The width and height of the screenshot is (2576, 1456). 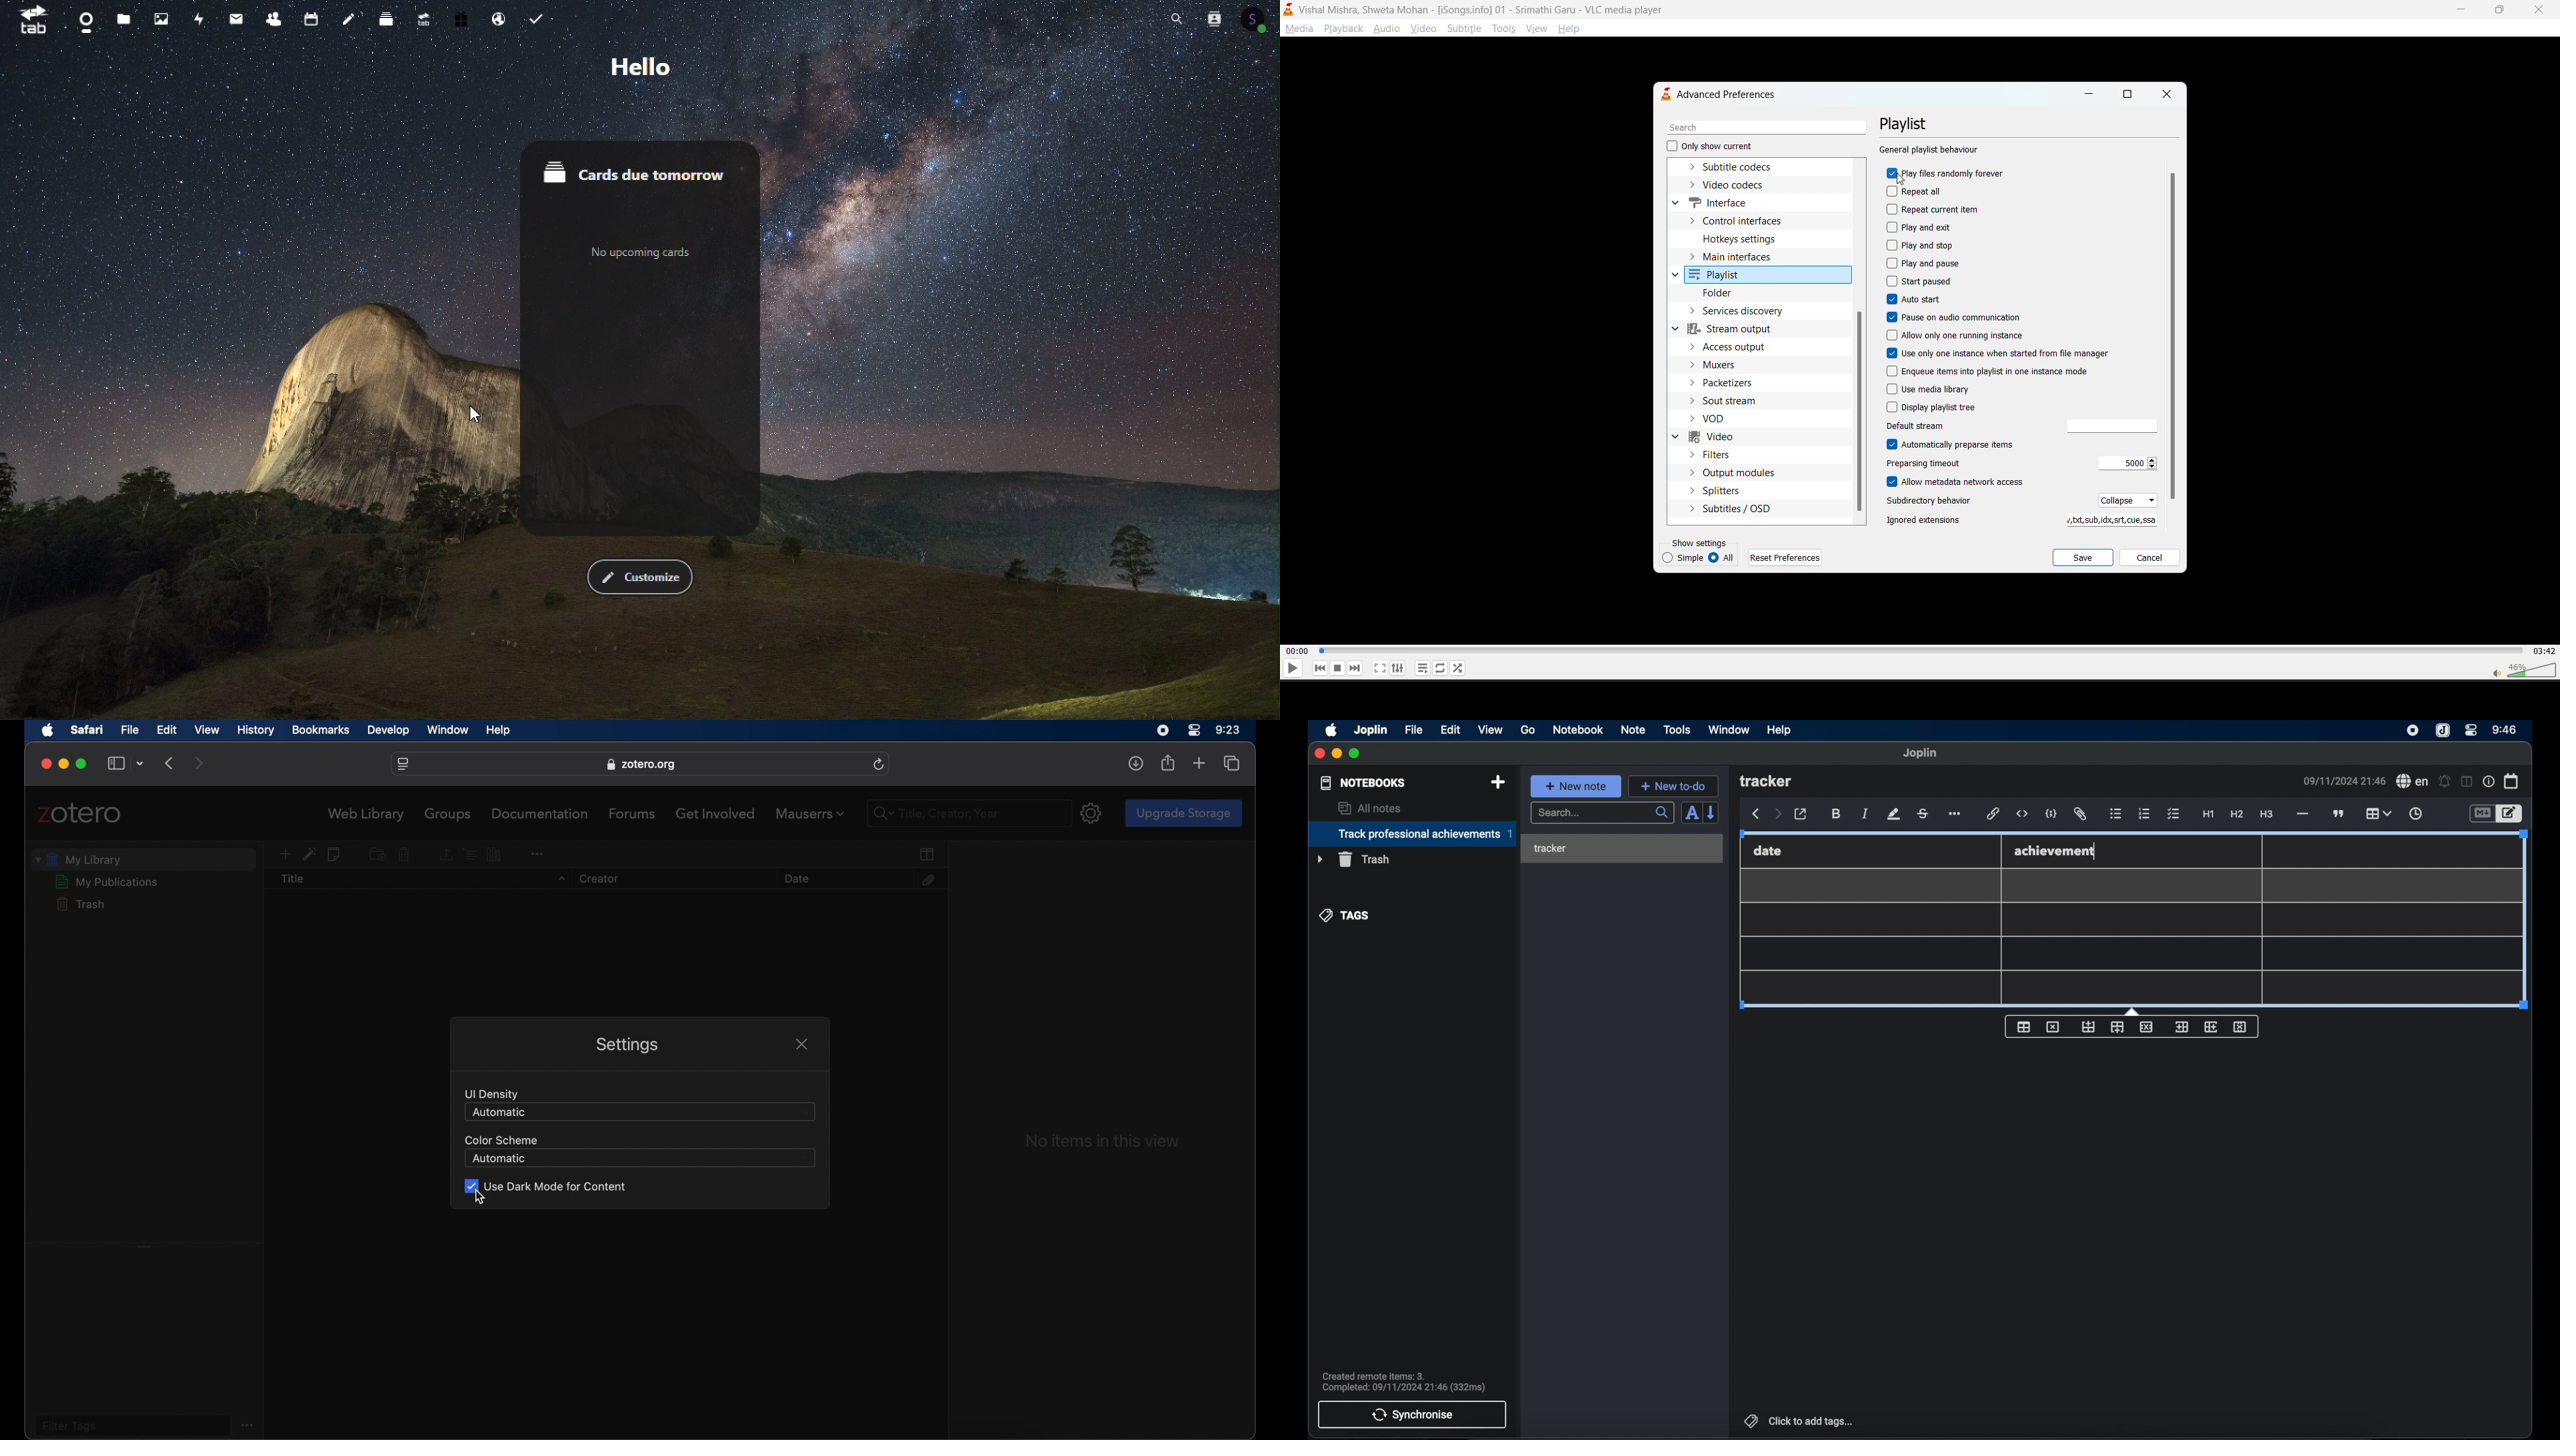 I want to click on synchronise, so click(x=1413, y=1415).